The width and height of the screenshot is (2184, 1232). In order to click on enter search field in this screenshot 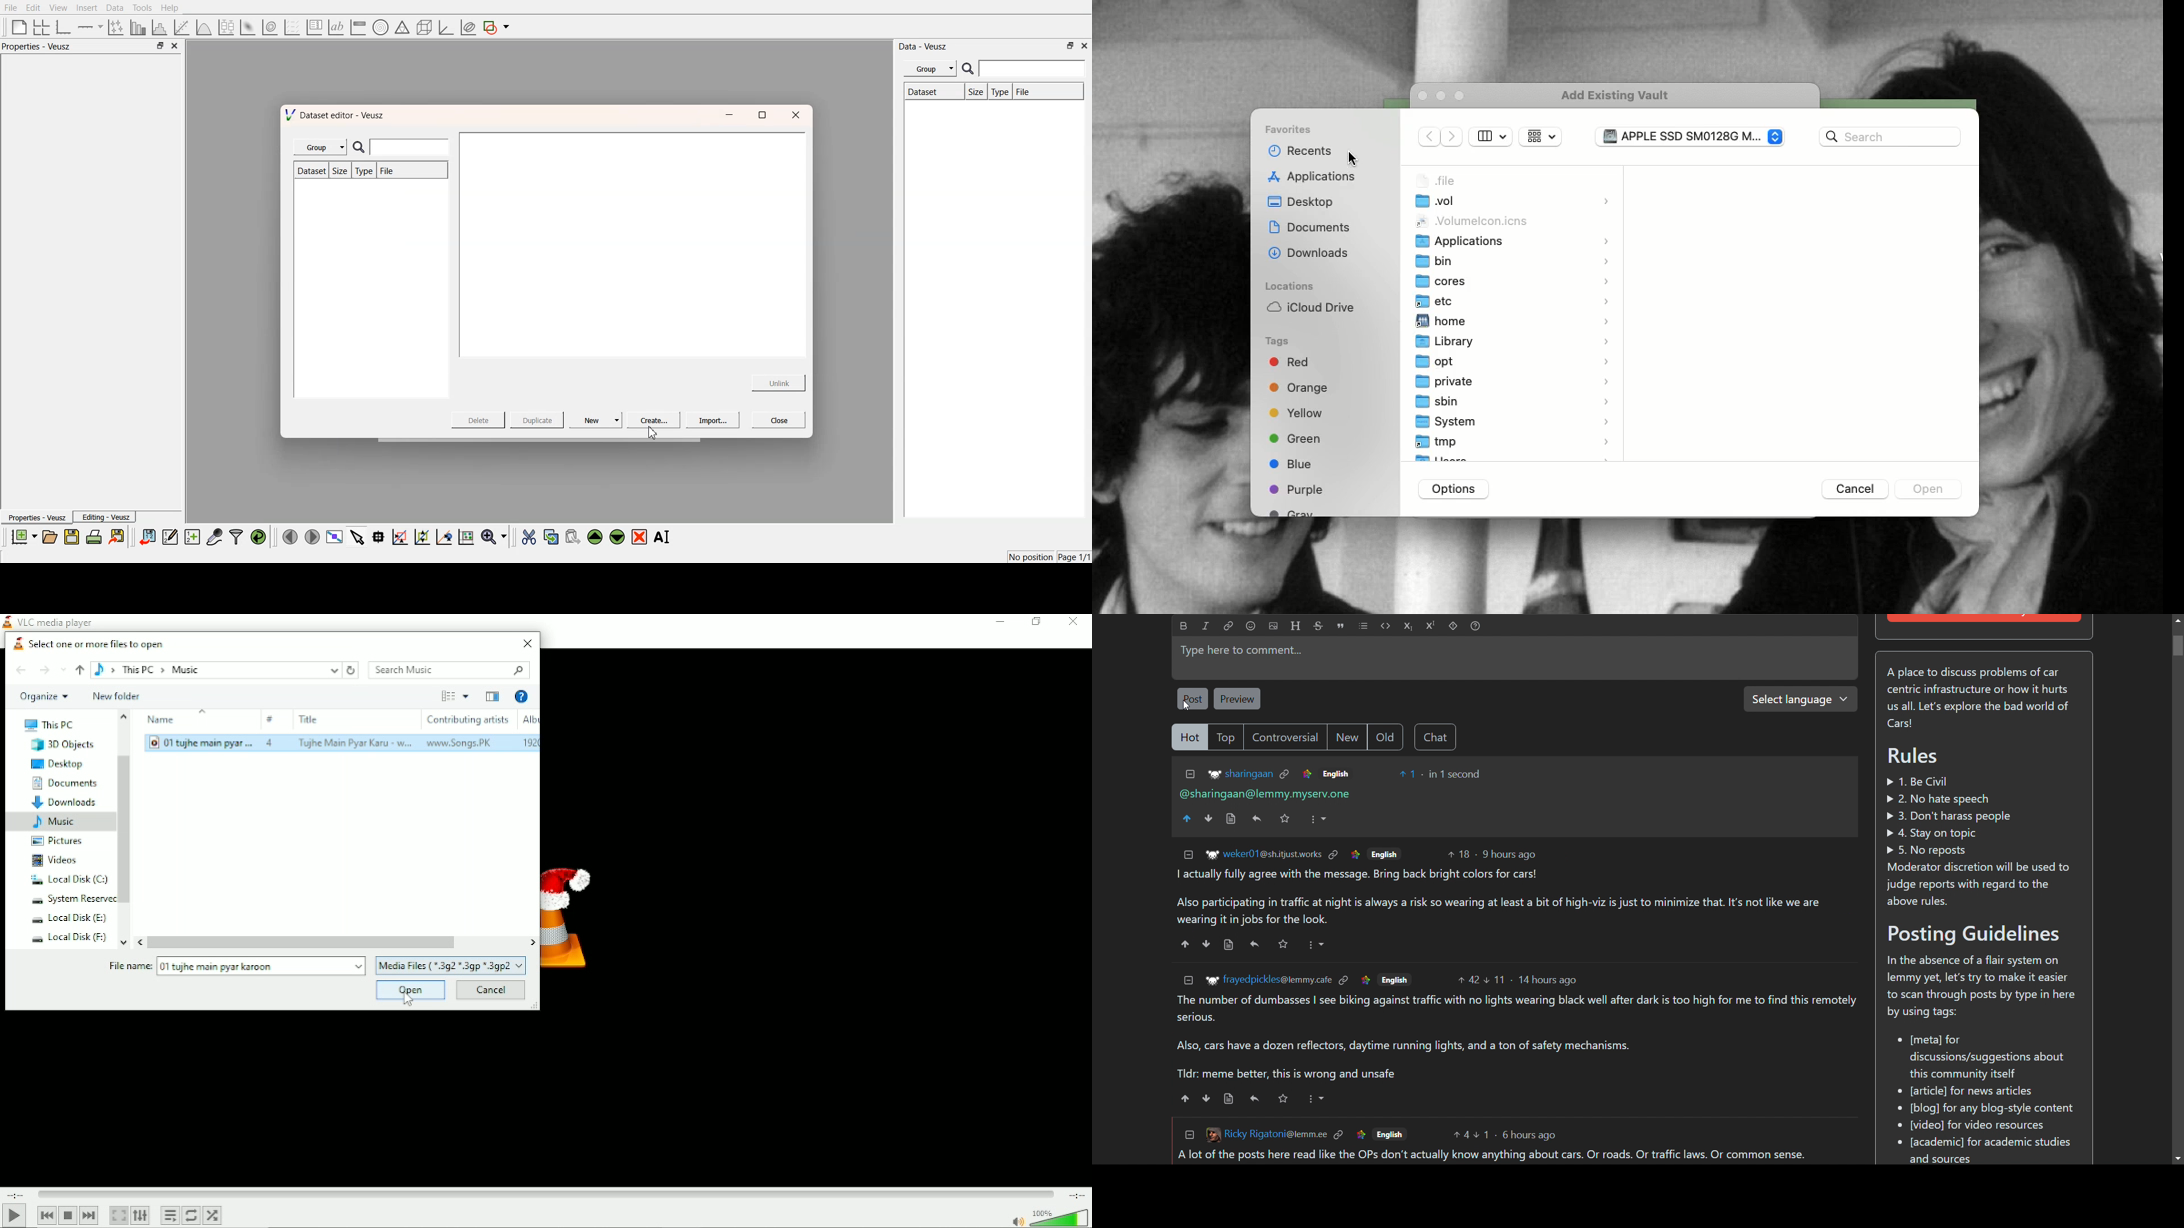, I will do `click(1033, 69)`.